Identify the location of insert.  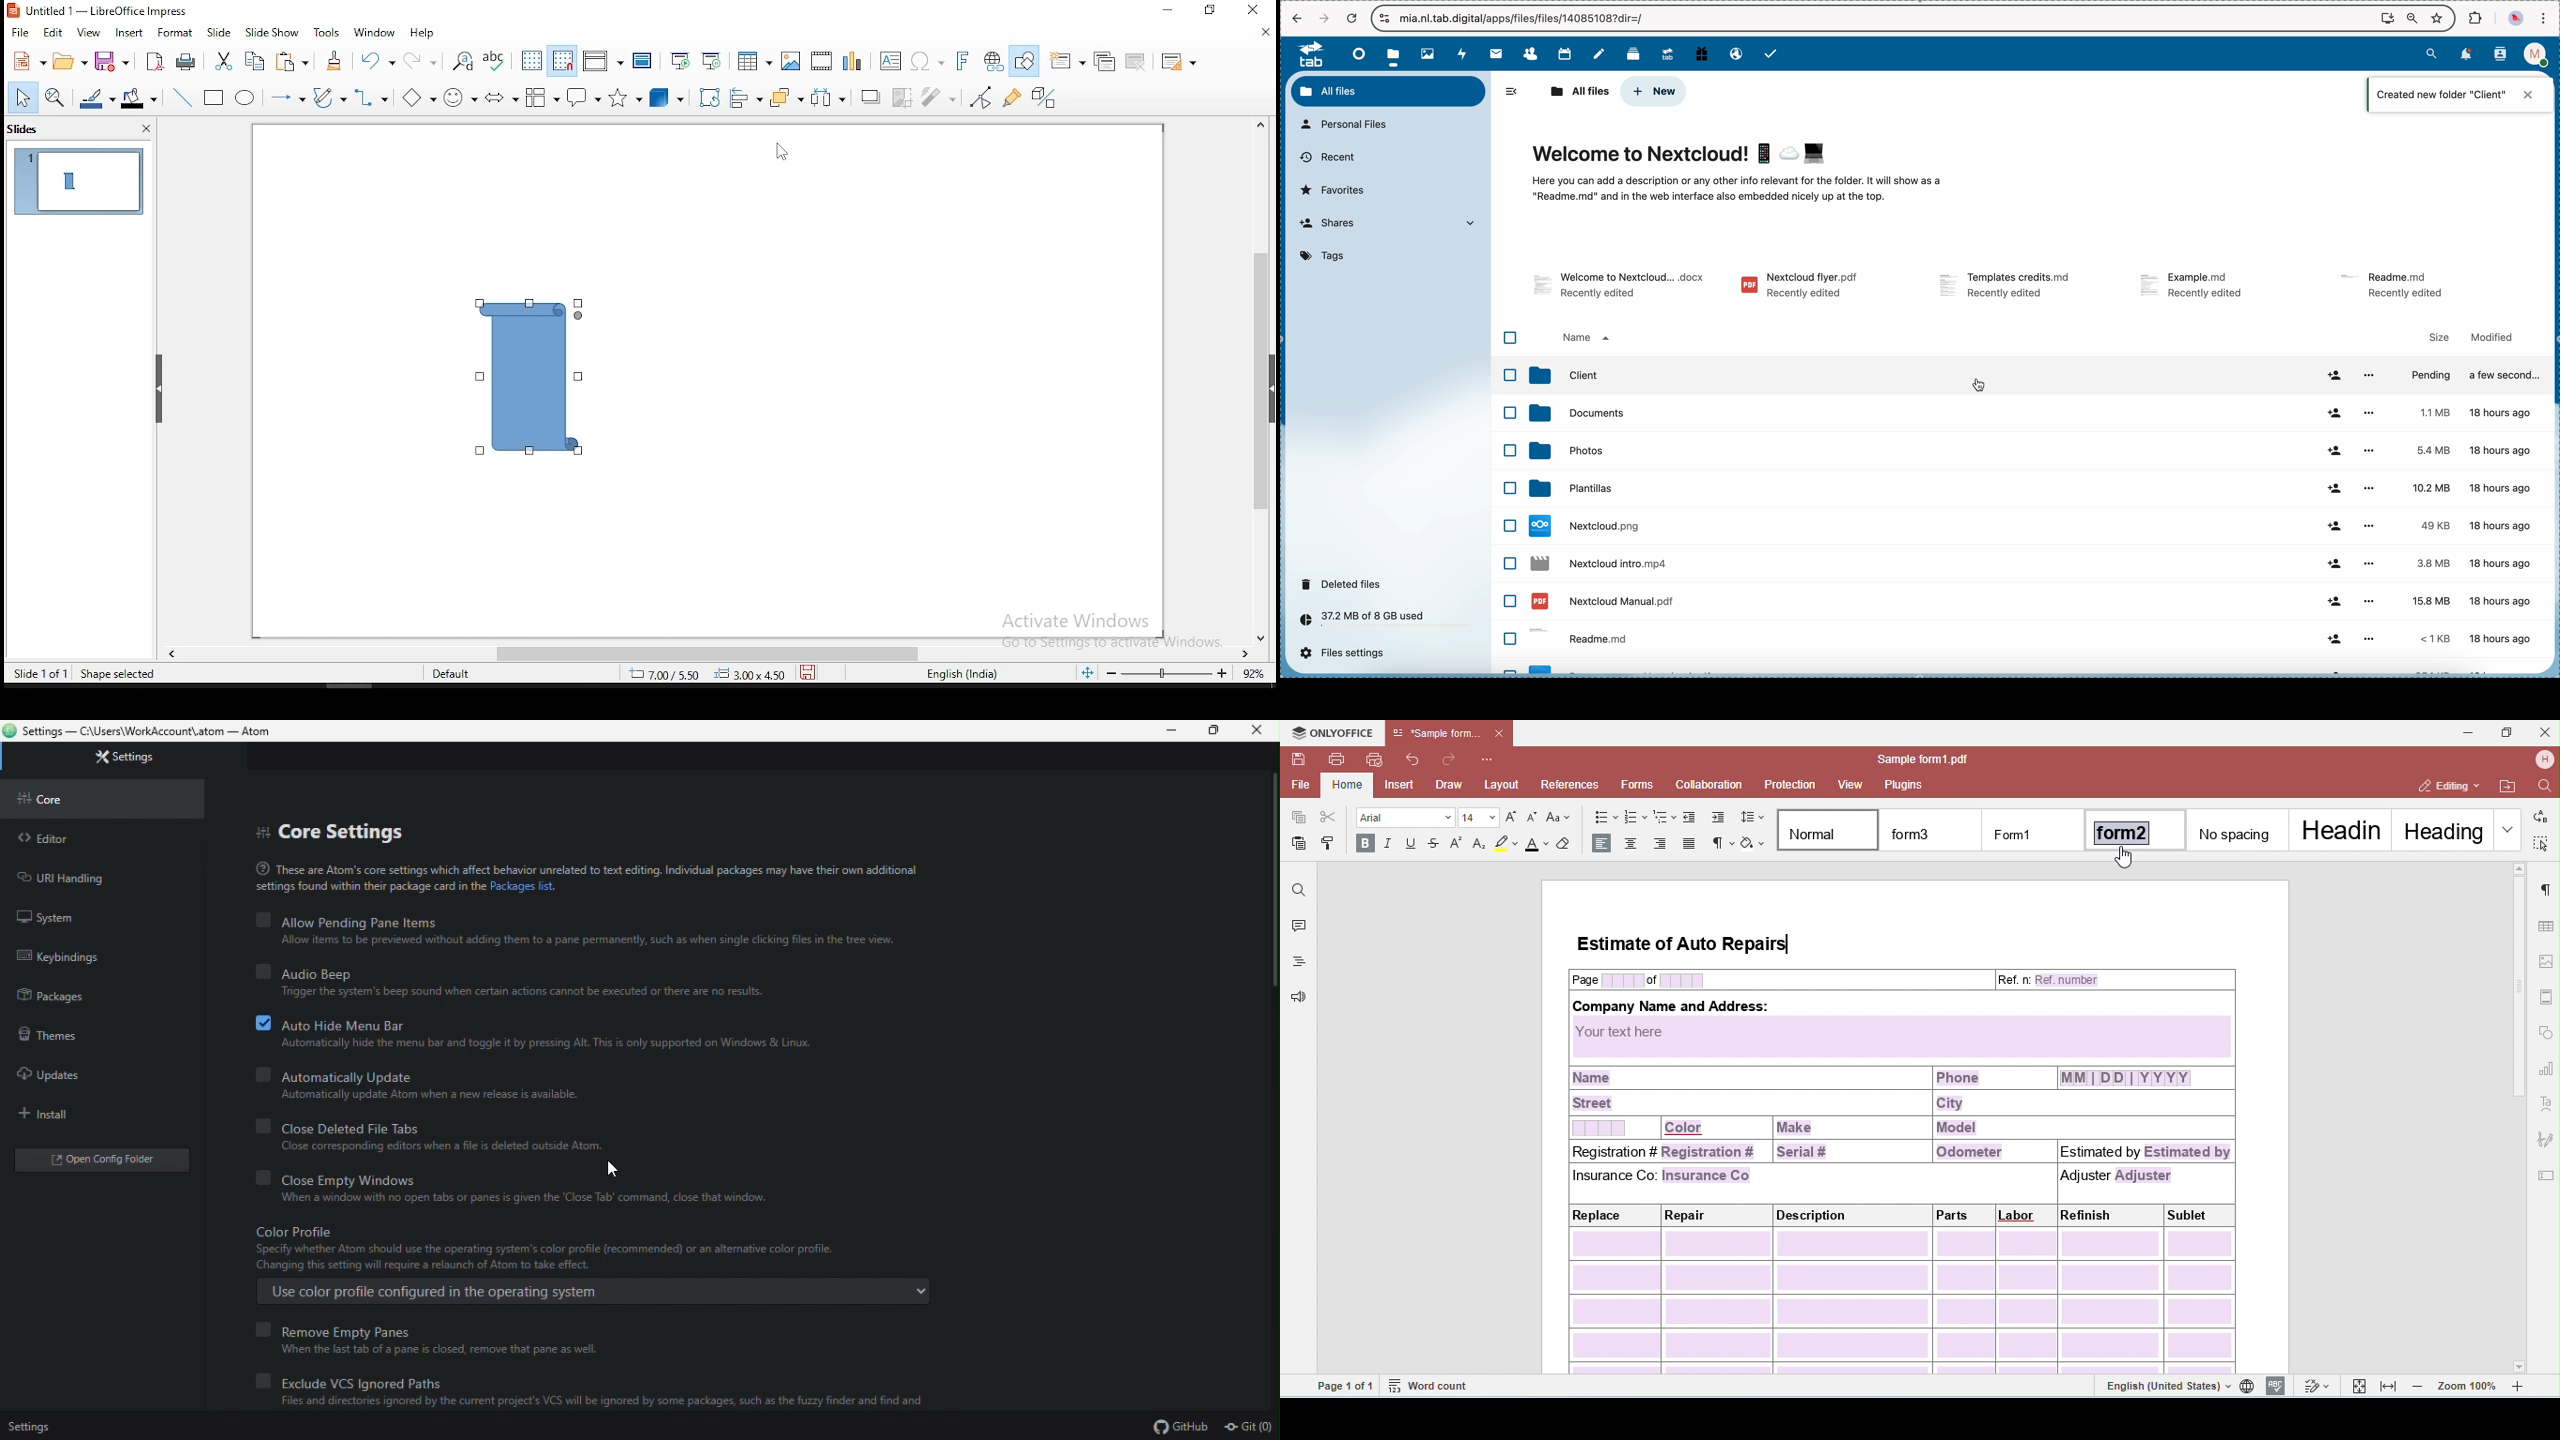
(131, 33).